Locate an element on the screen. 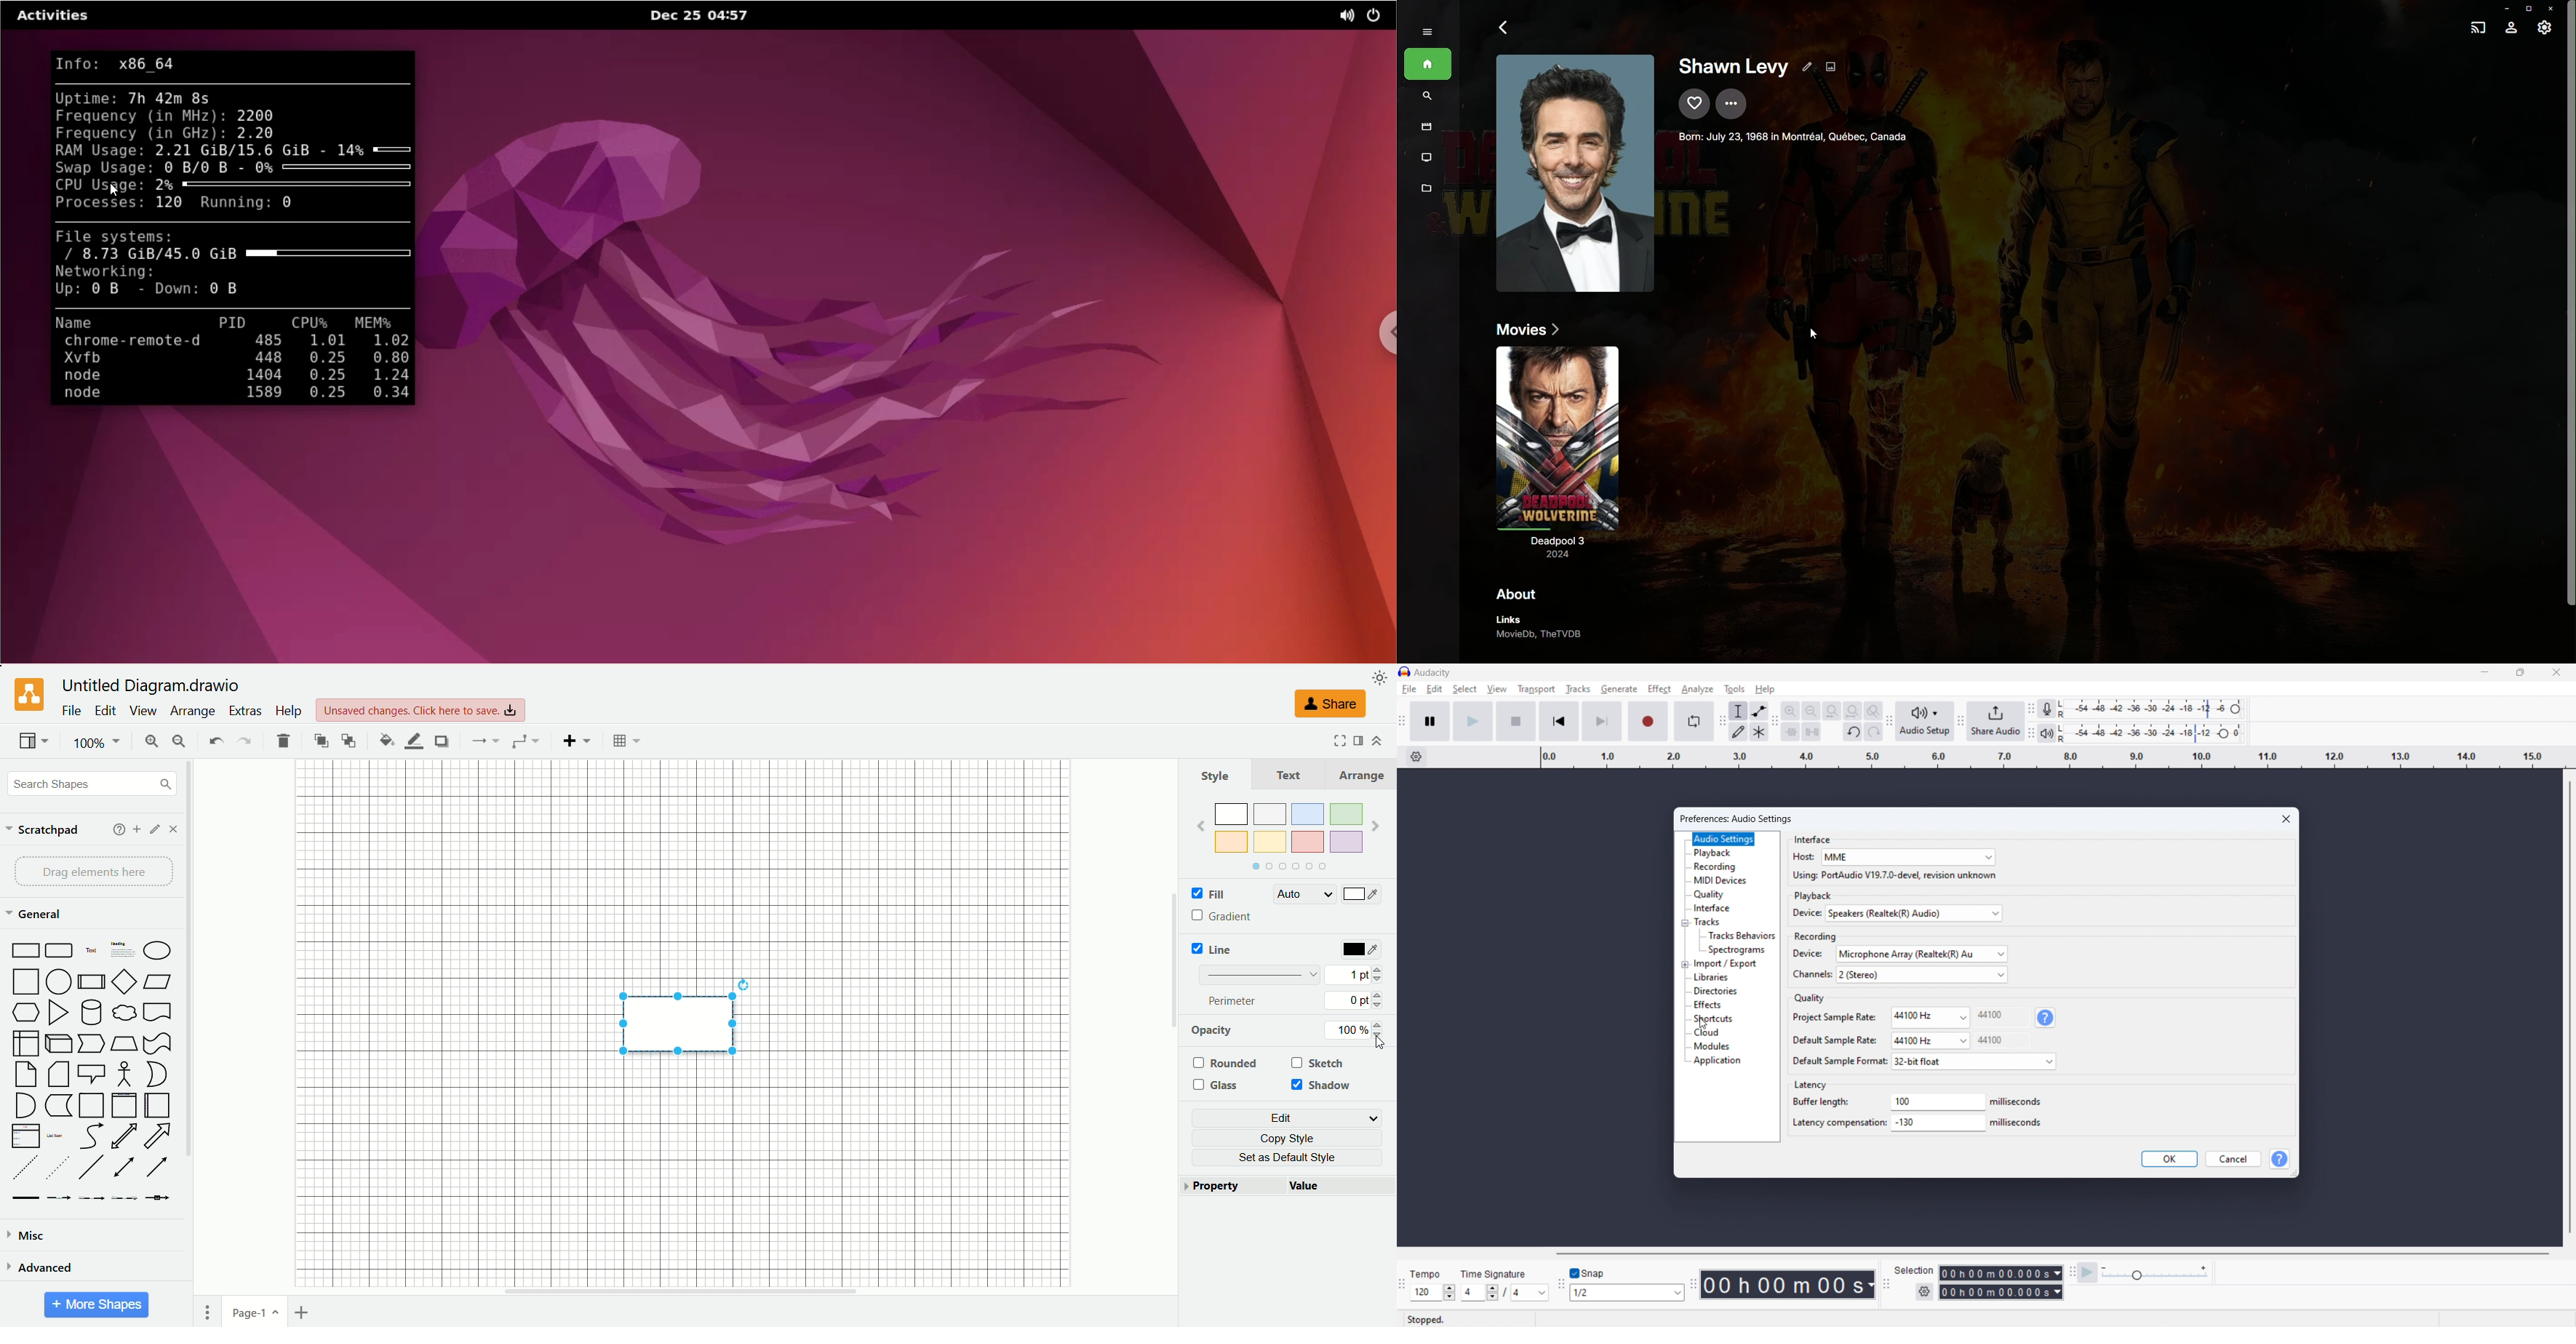 Image resolution: width=2576 pixels, height=1344 pixels. help is located at coordinates (2046, 1017).